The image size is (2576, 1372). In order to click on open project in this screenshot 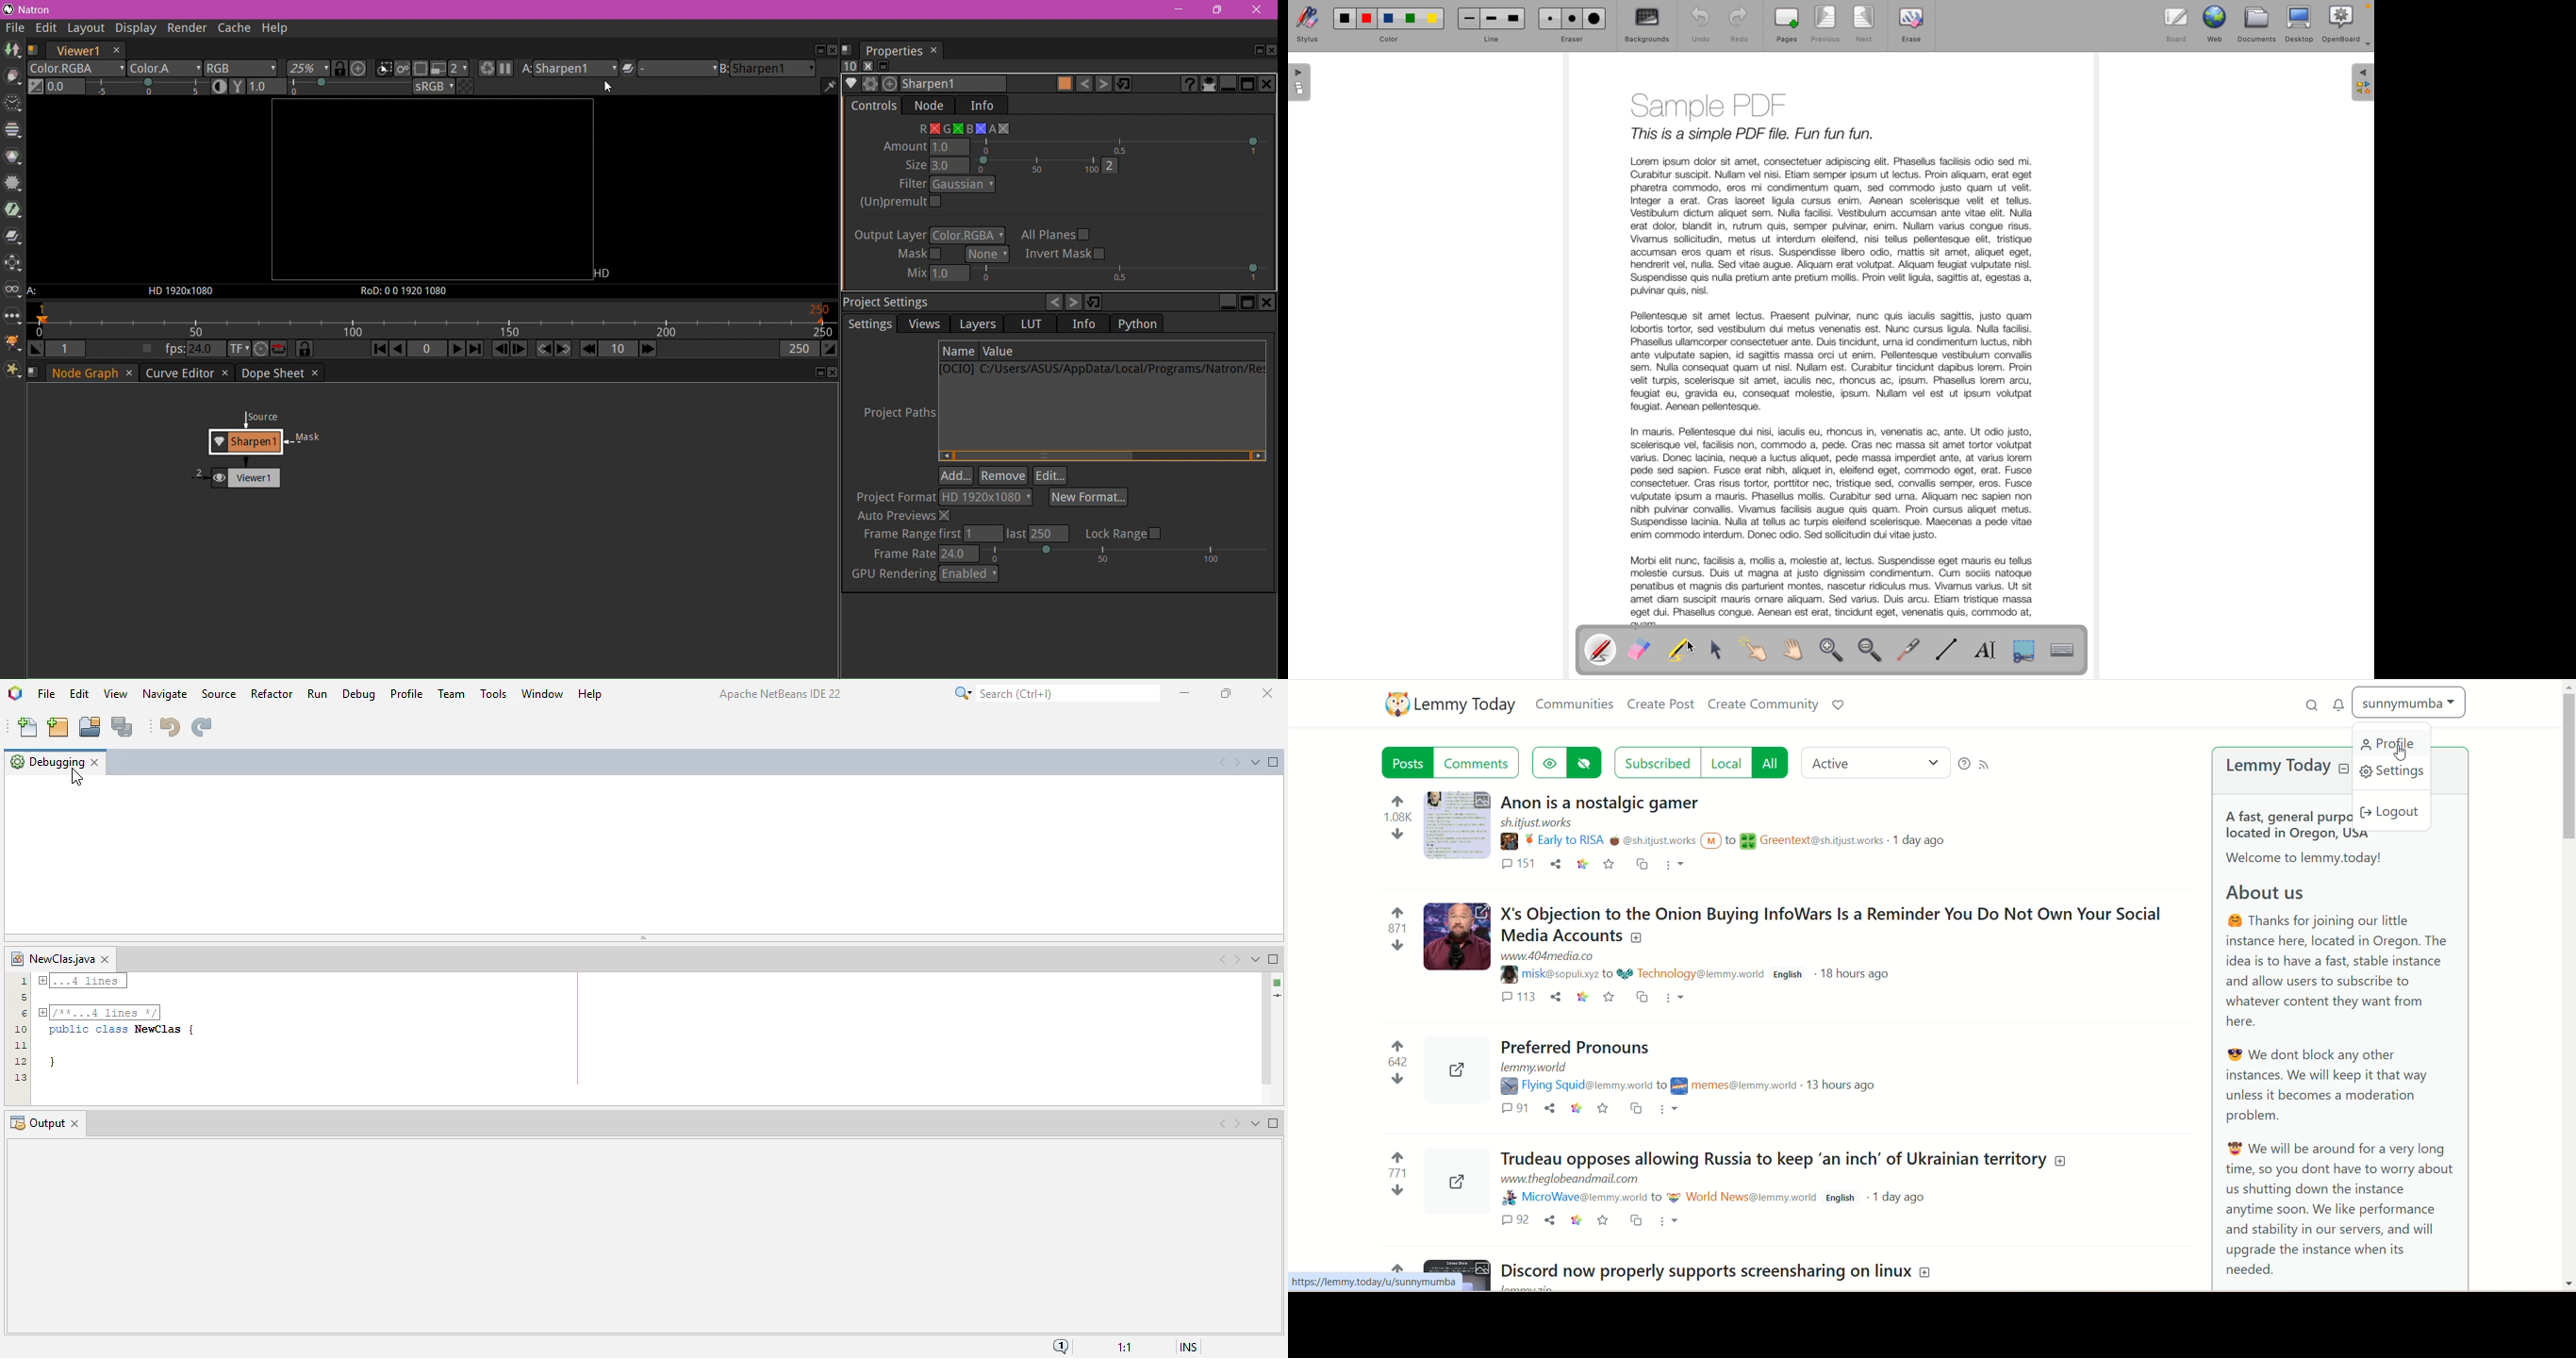, I will do `click(91, 728)`.